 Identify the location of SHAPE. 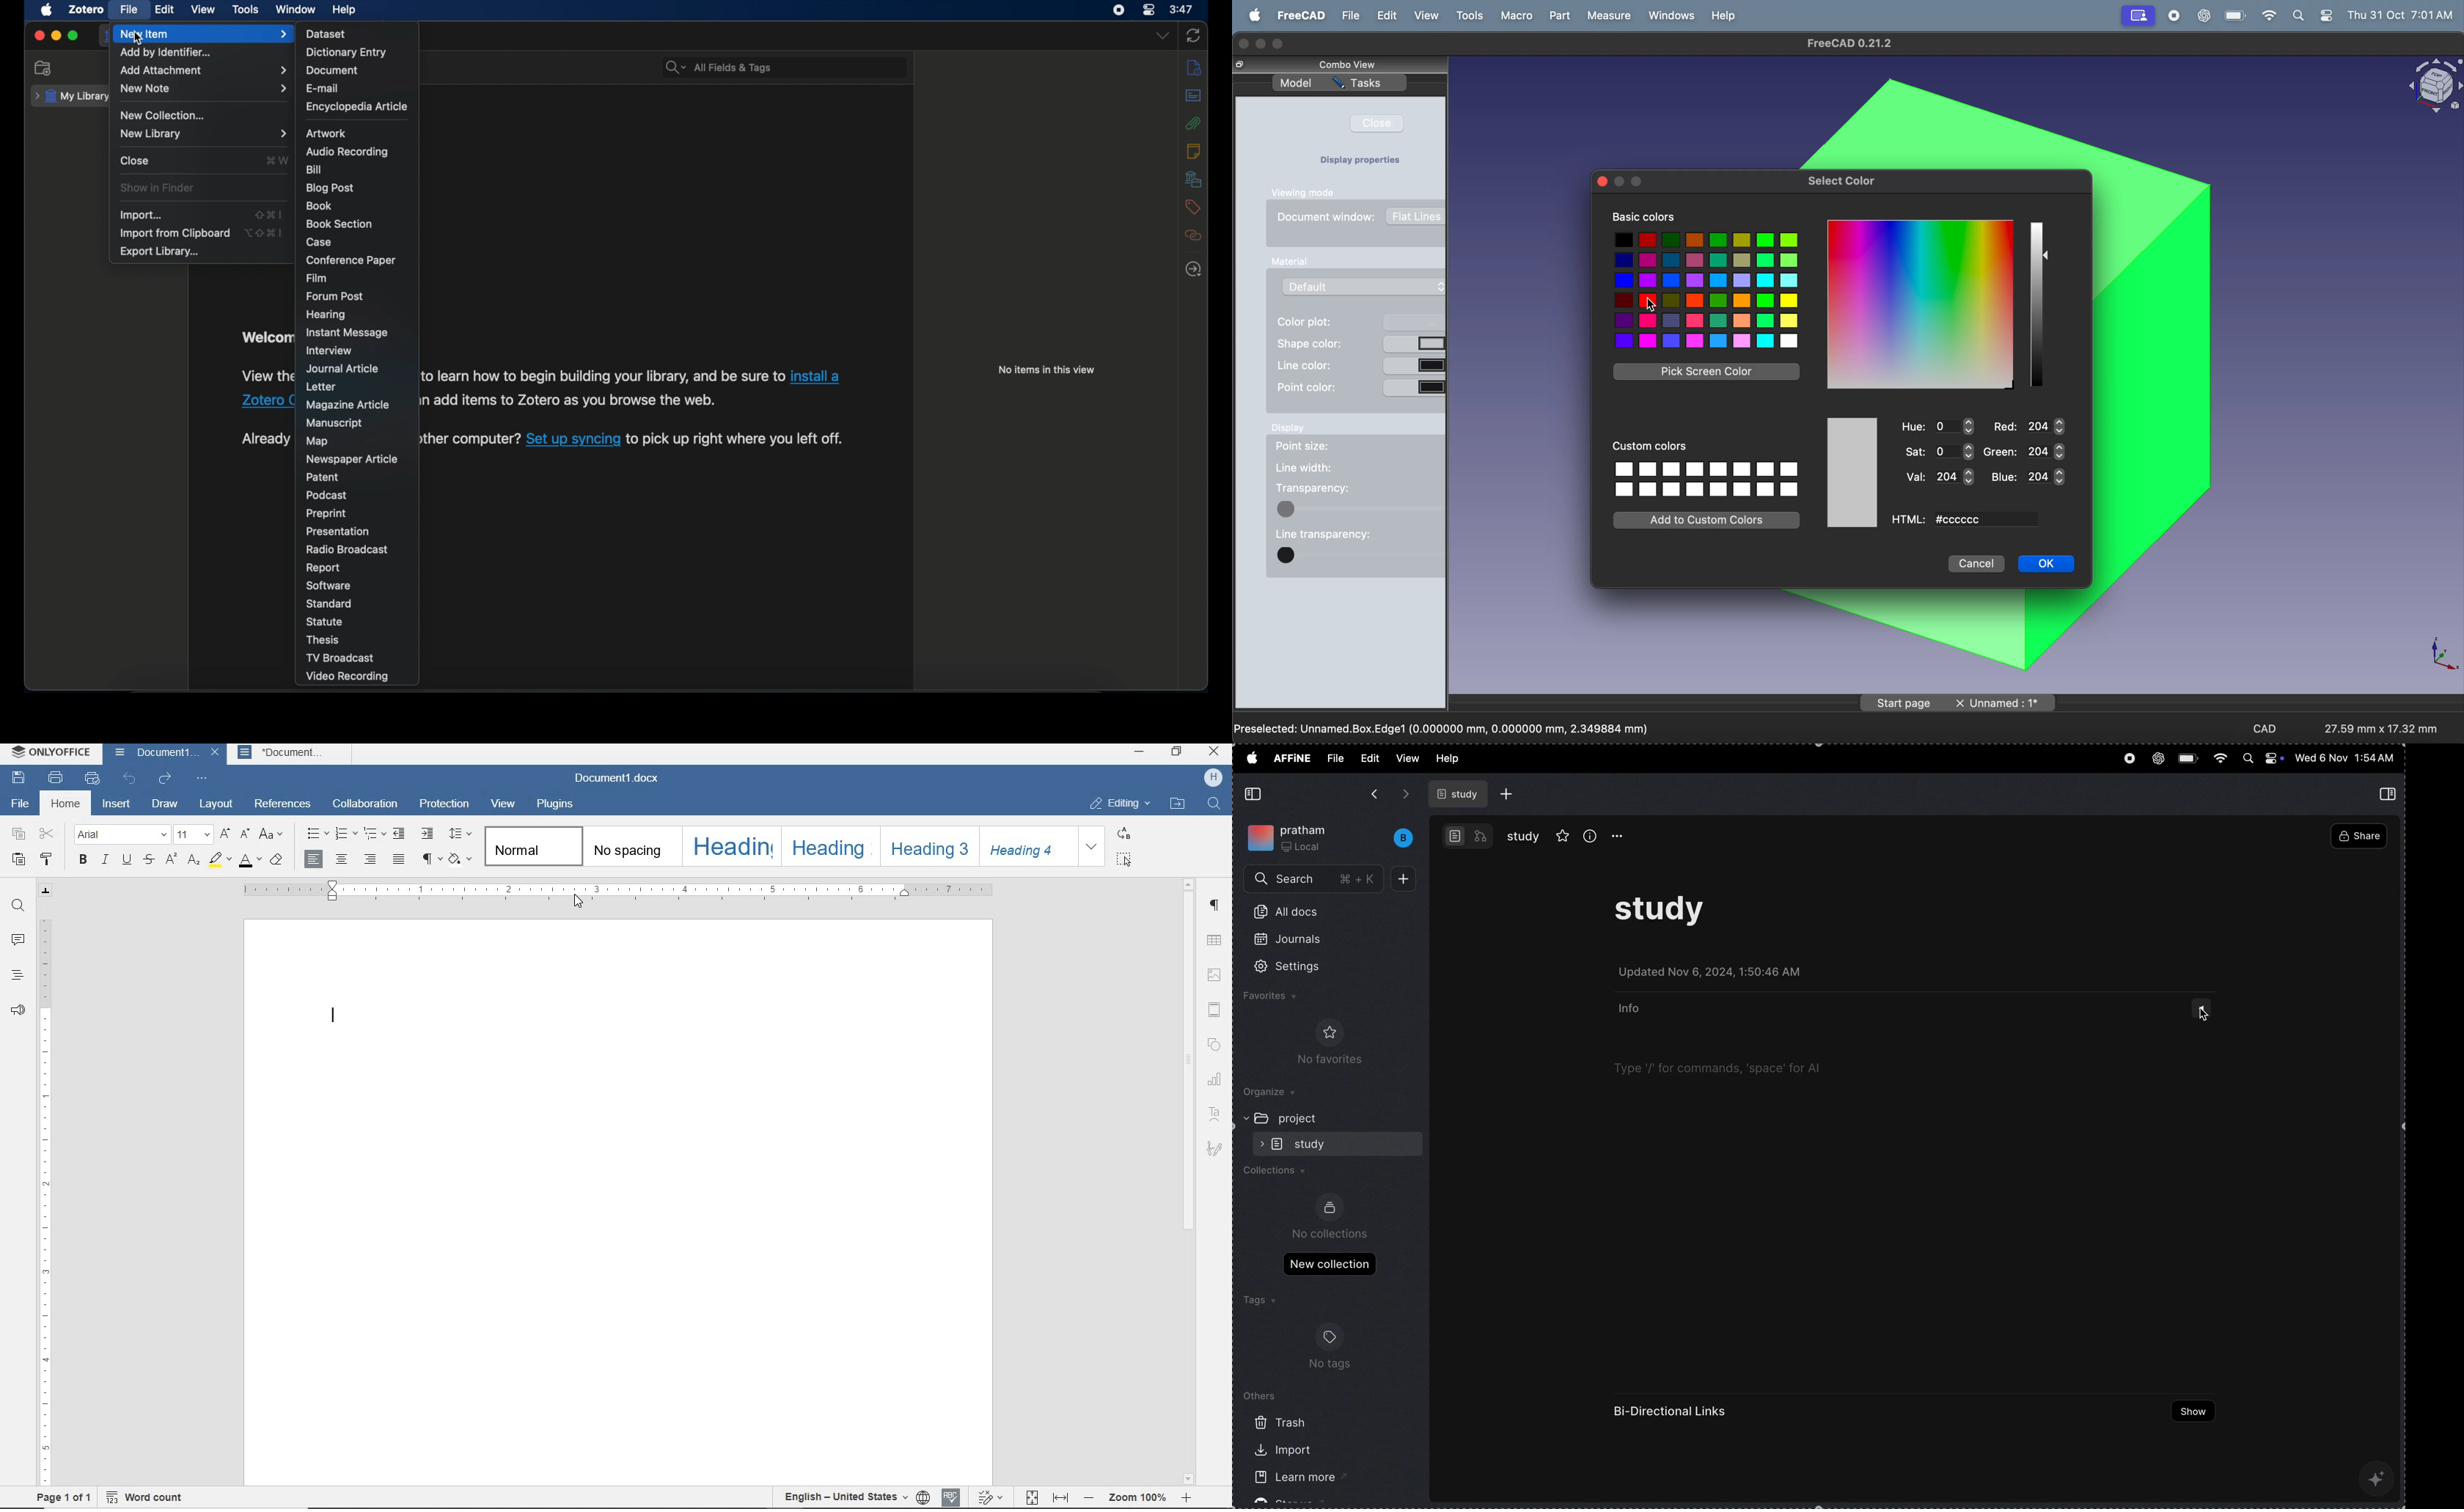
(1216, 1046).